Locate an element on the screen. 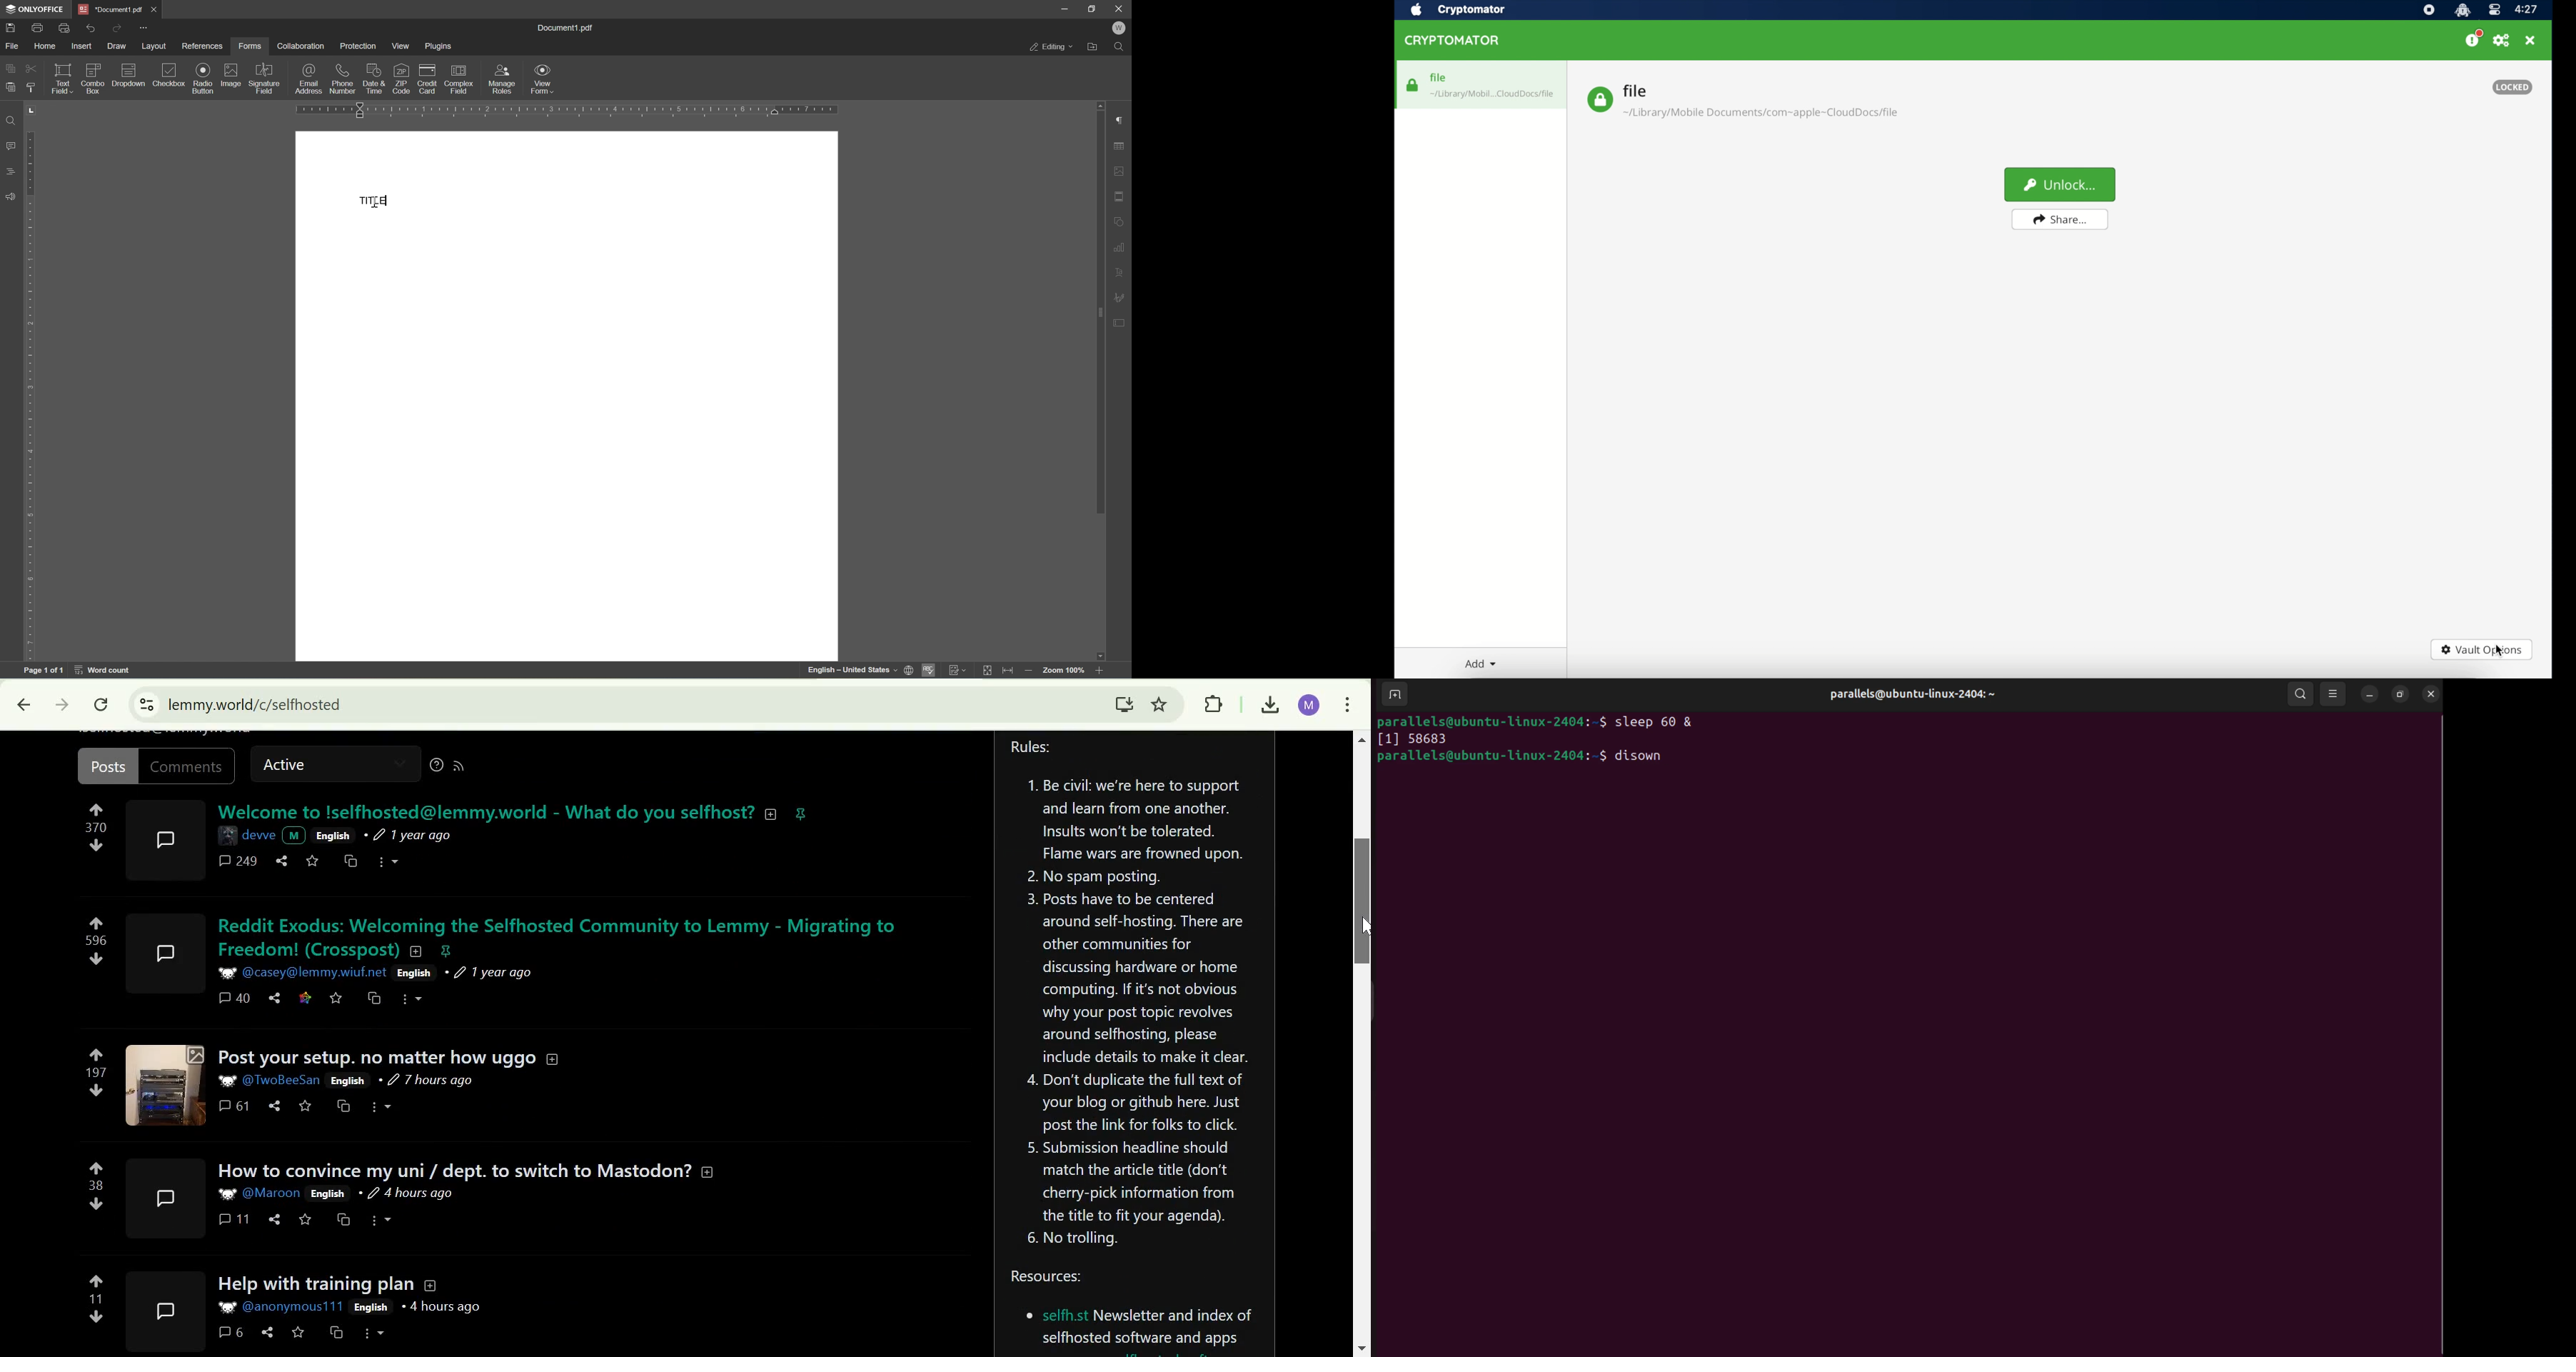  find is located at coordinates (13, 120).